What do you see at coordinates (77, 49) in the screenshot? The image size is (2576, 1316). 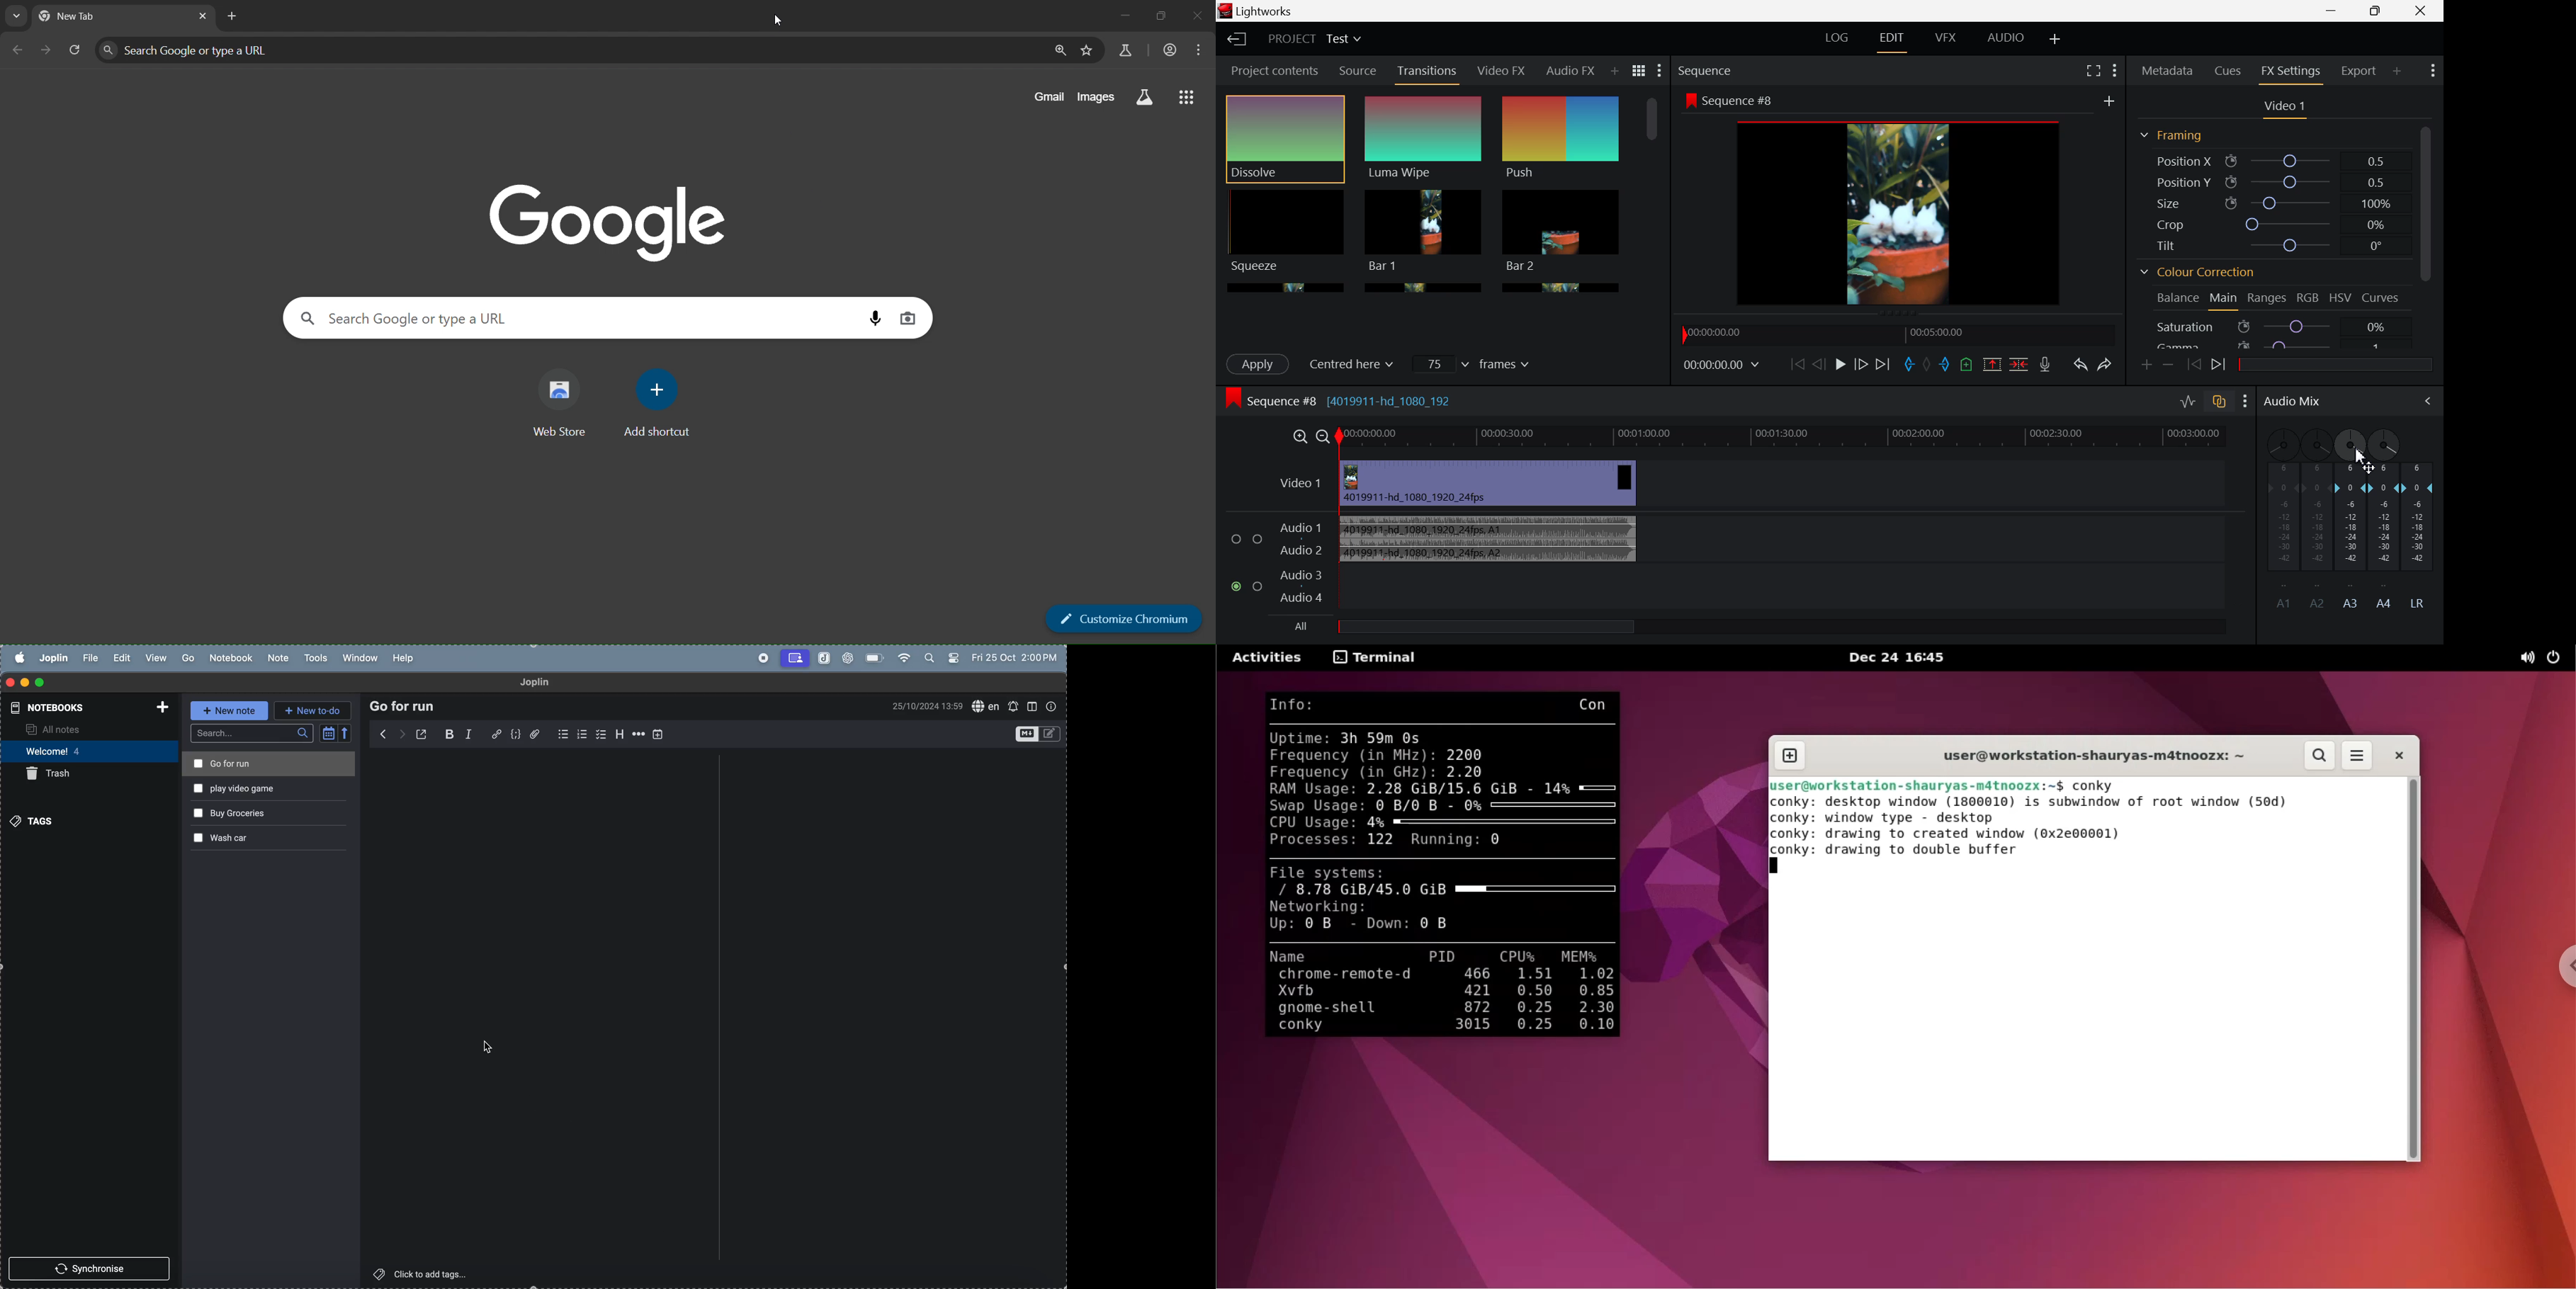 I see `reload tab` at bounding box center [77, 49].